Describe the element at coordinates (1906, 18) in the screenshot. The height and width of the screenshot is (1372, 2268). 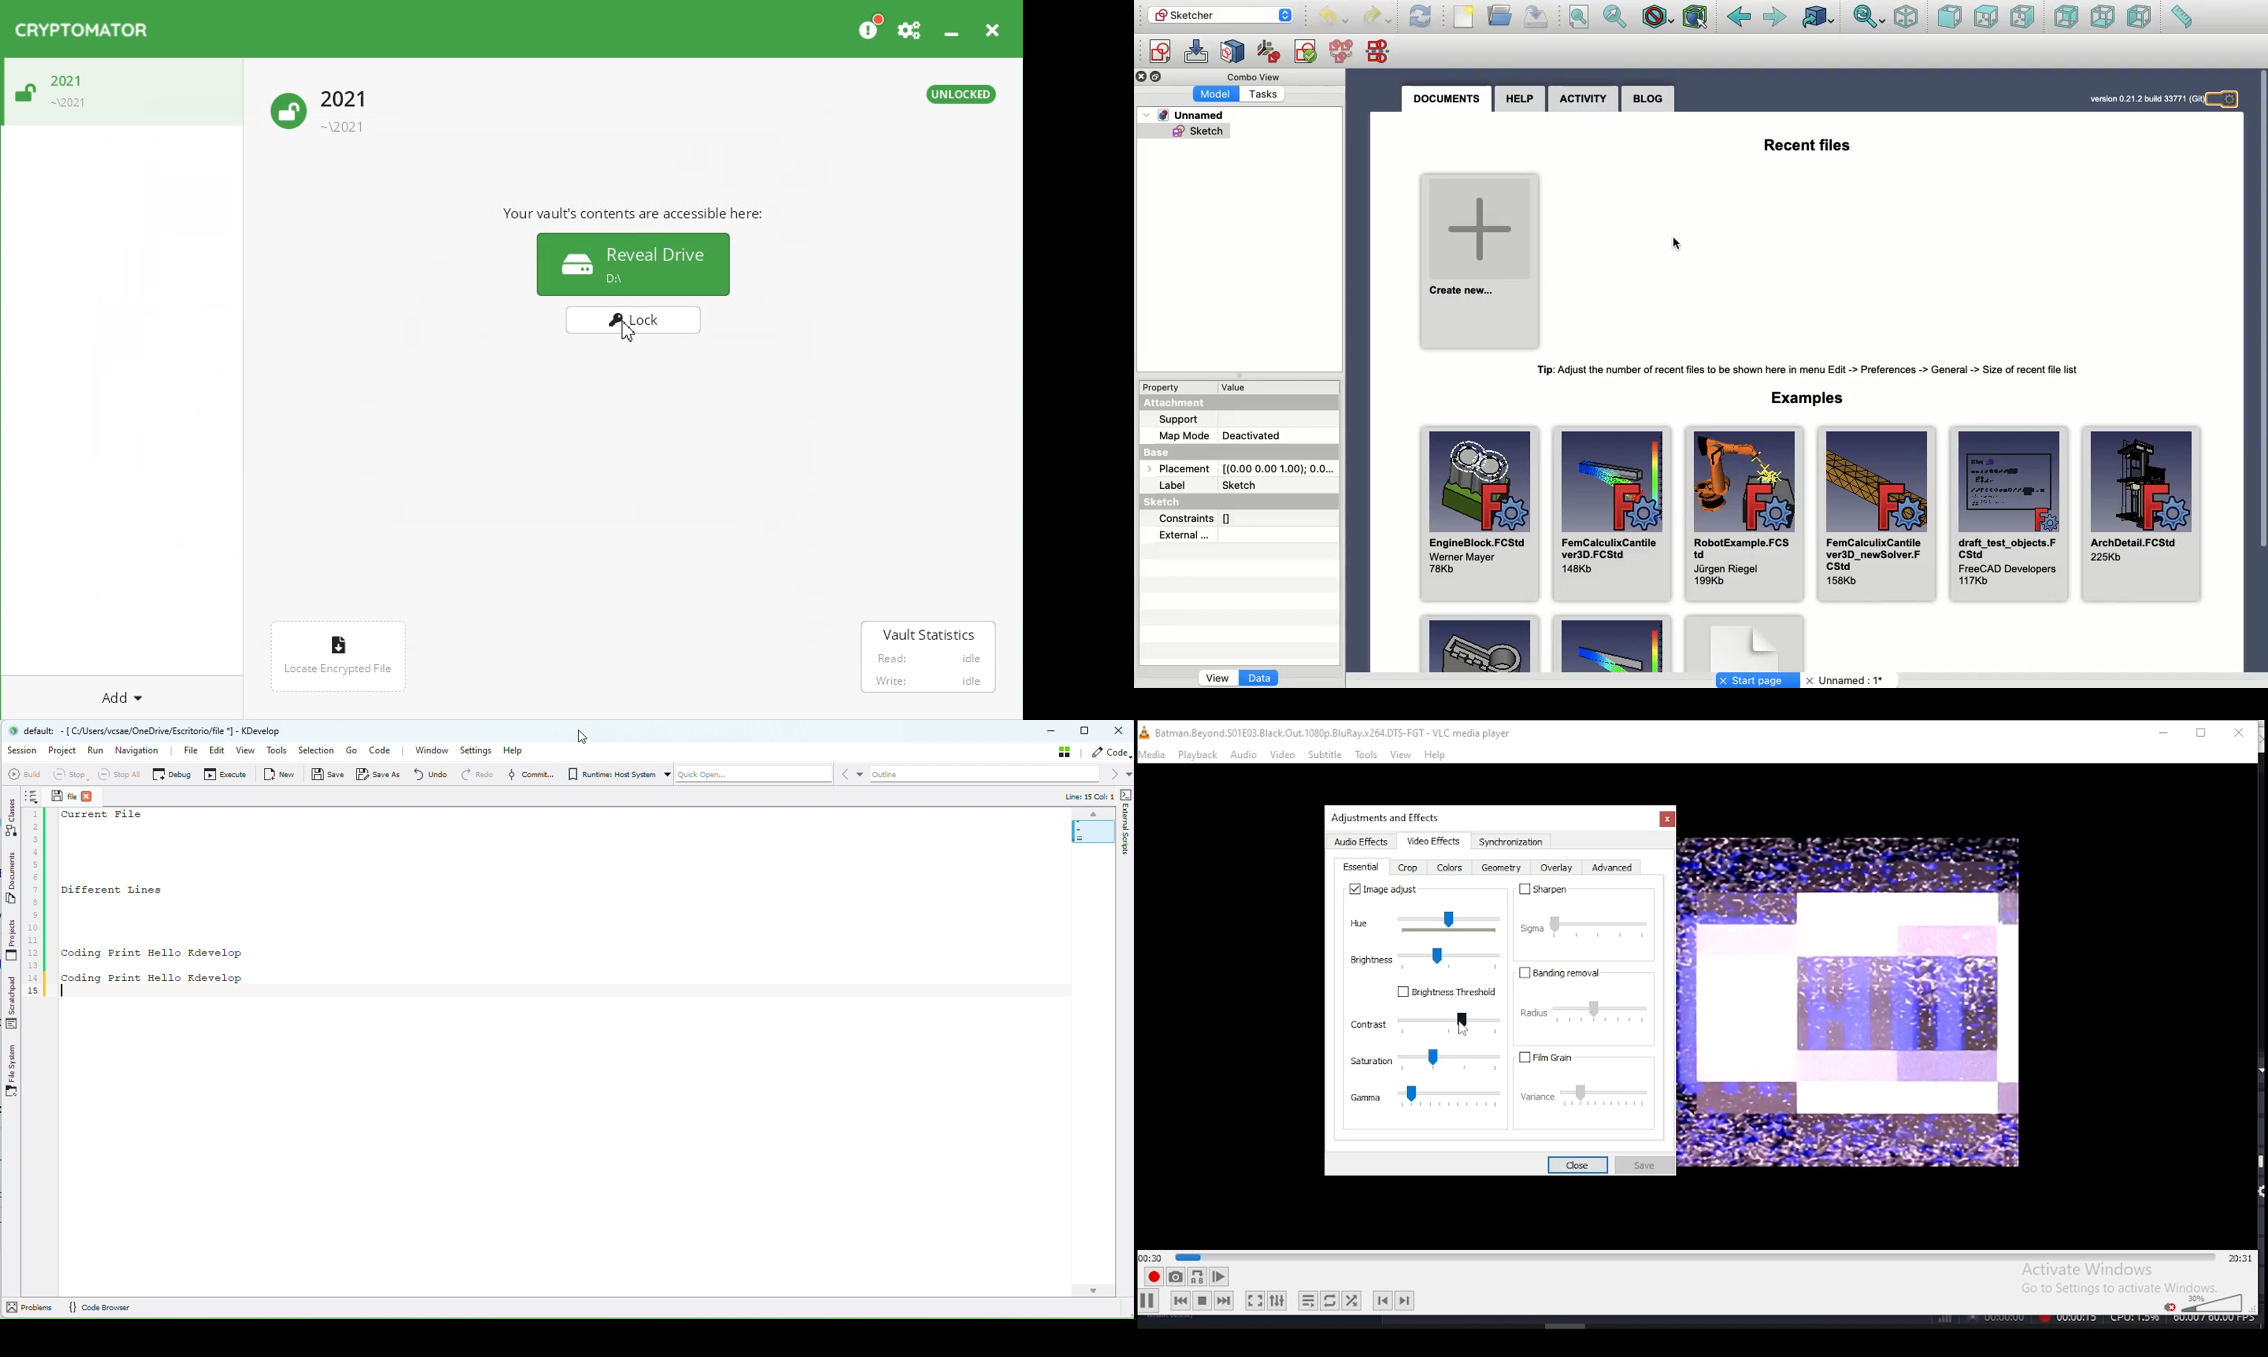
I see `Isometric` at that location.